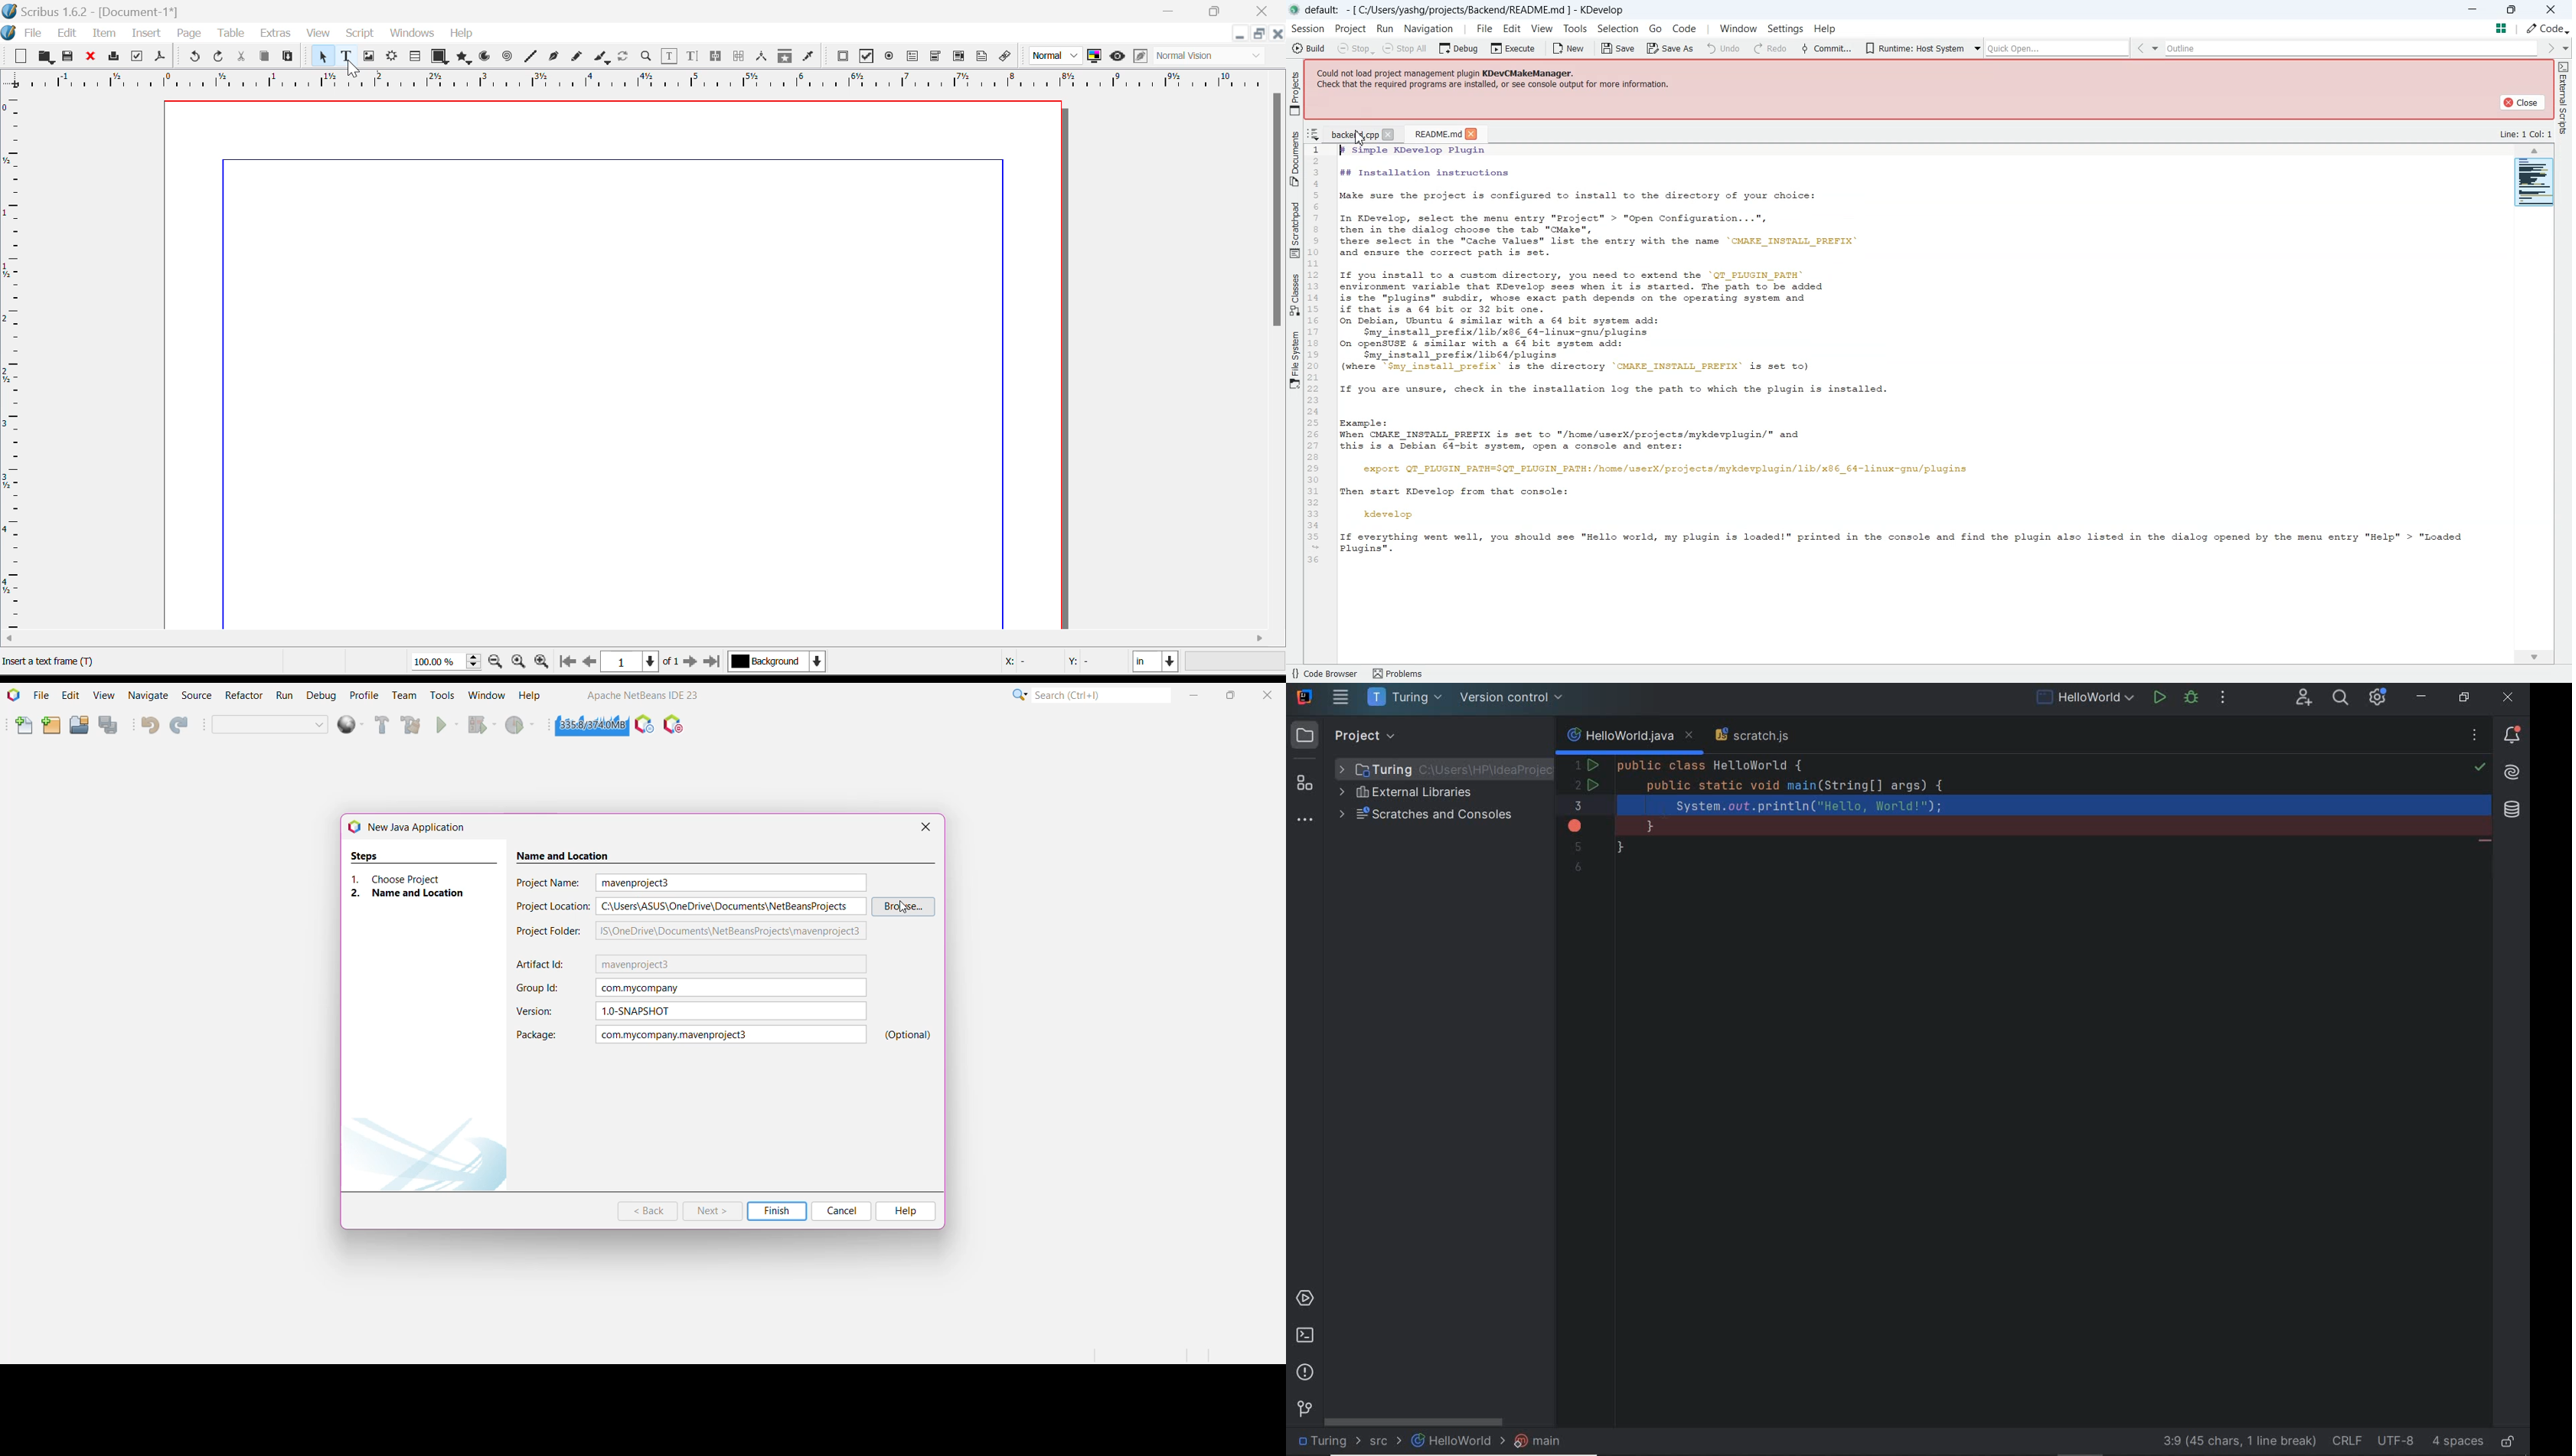 This screenshot has width=2576, height=1456. What do you see at coordinates (270, 724) in the screenshot?
I see `Set Project Configuration` at bounding box center [270, 724].